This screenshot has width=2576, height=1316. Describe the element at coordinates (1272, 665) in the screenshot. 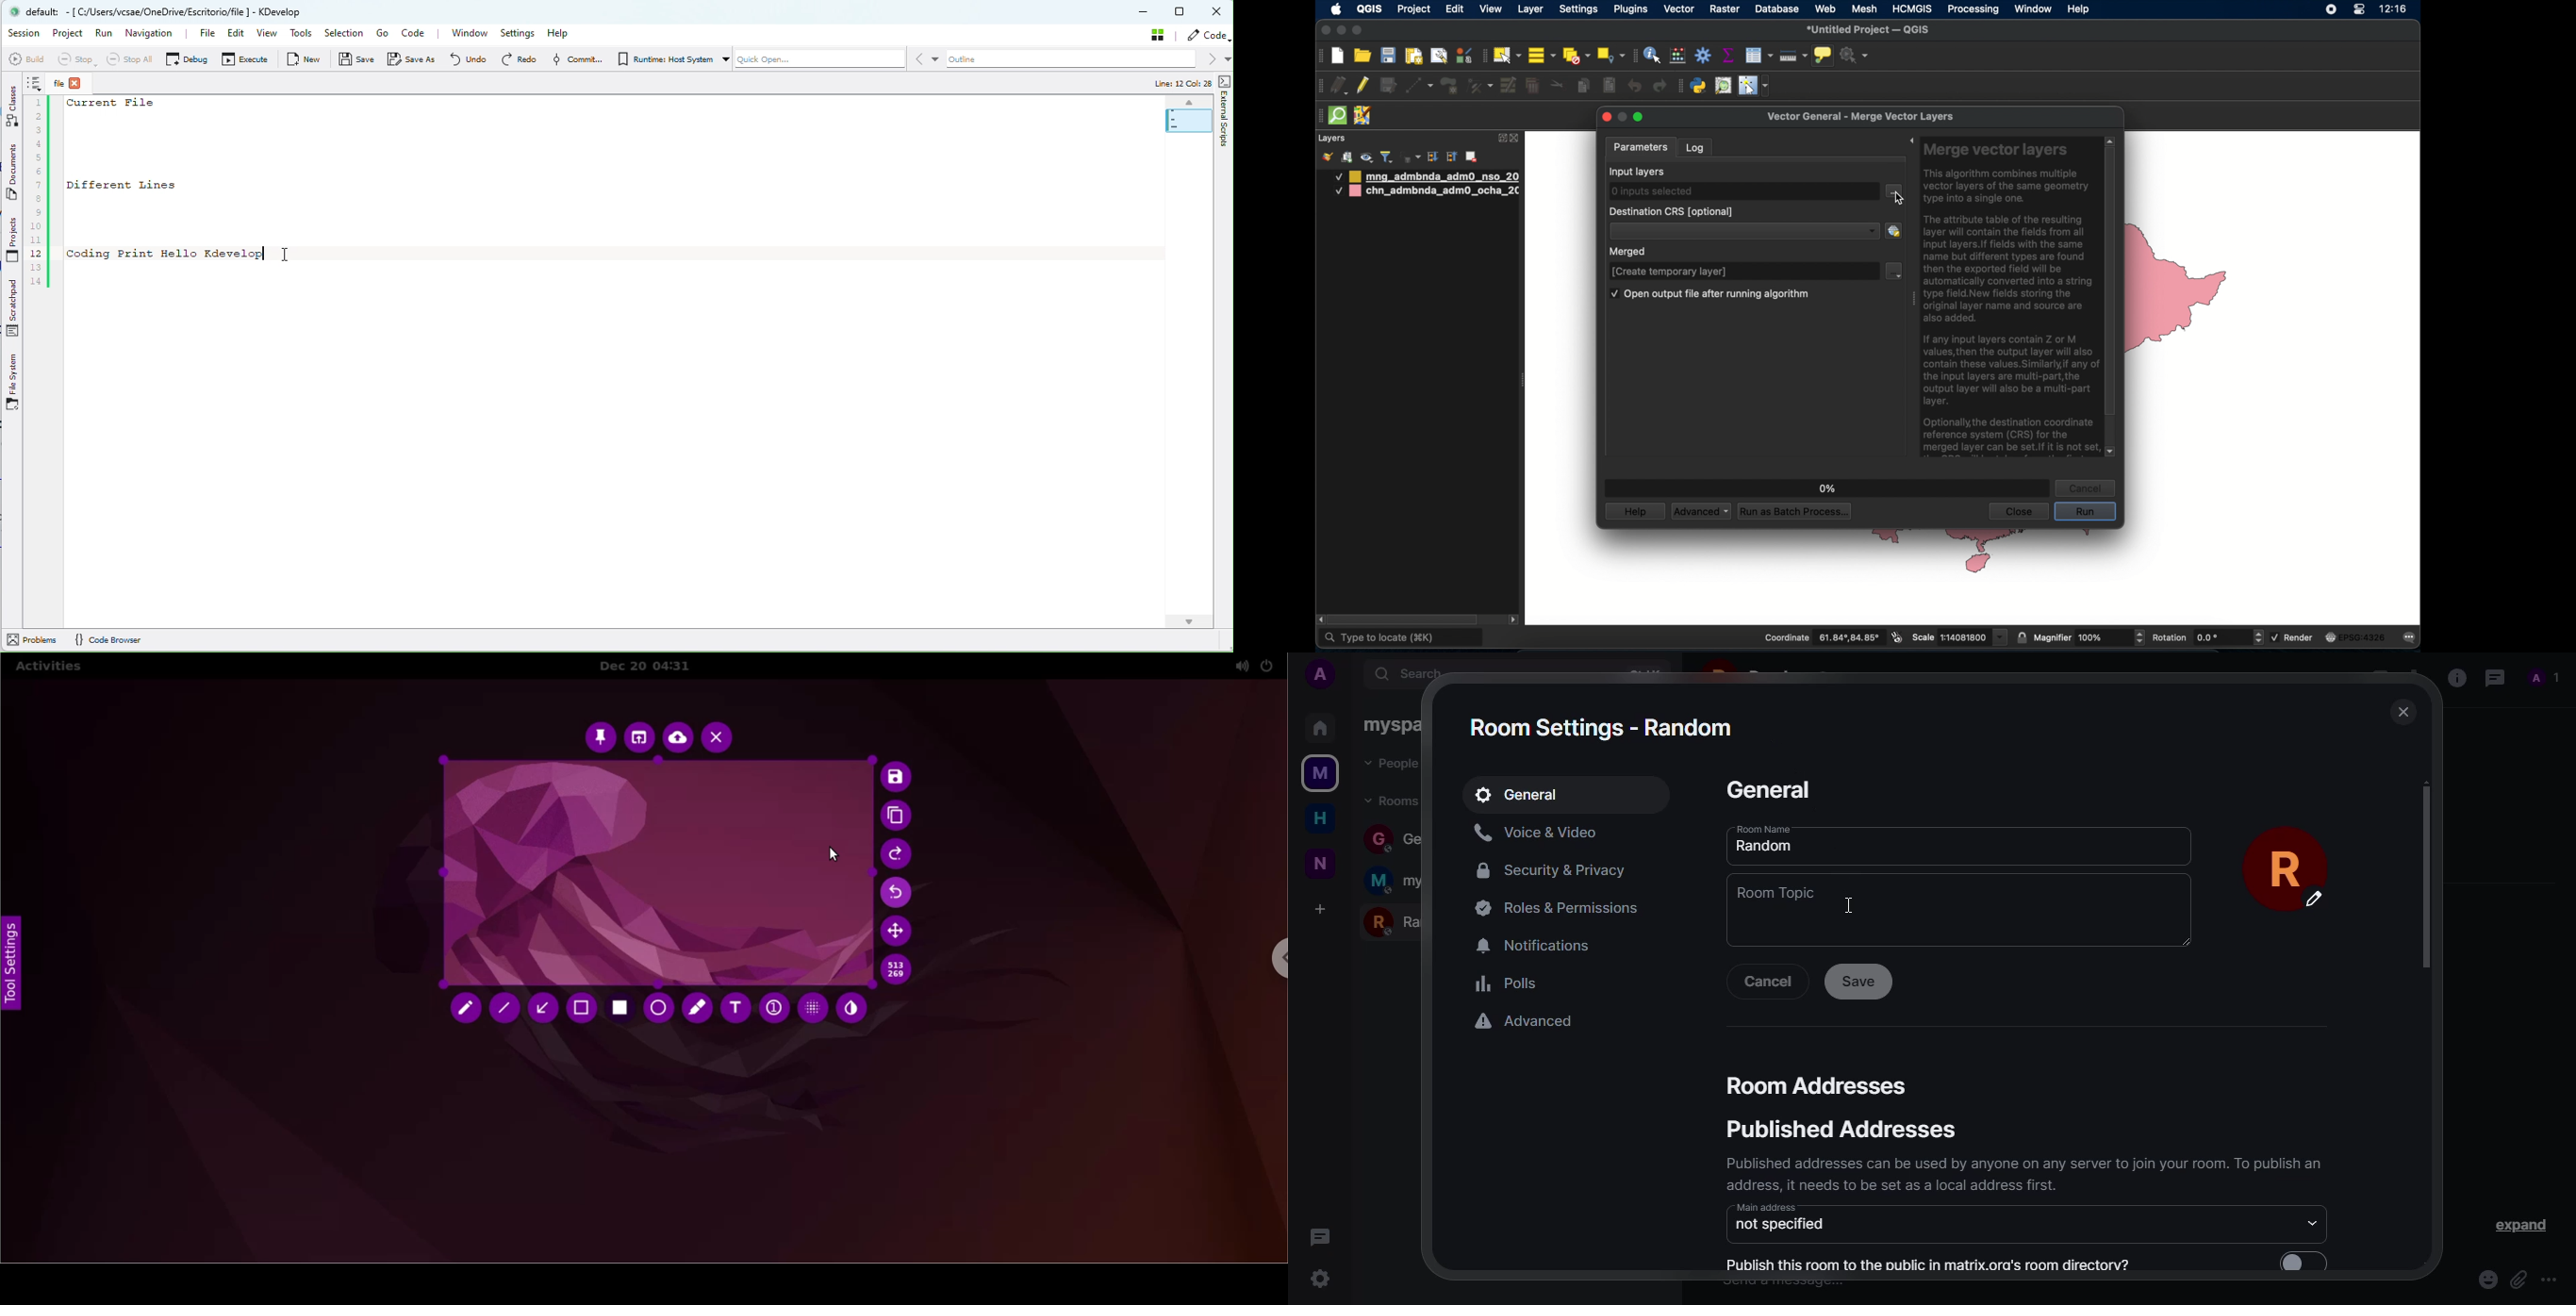

I see `power setting options` at that location.